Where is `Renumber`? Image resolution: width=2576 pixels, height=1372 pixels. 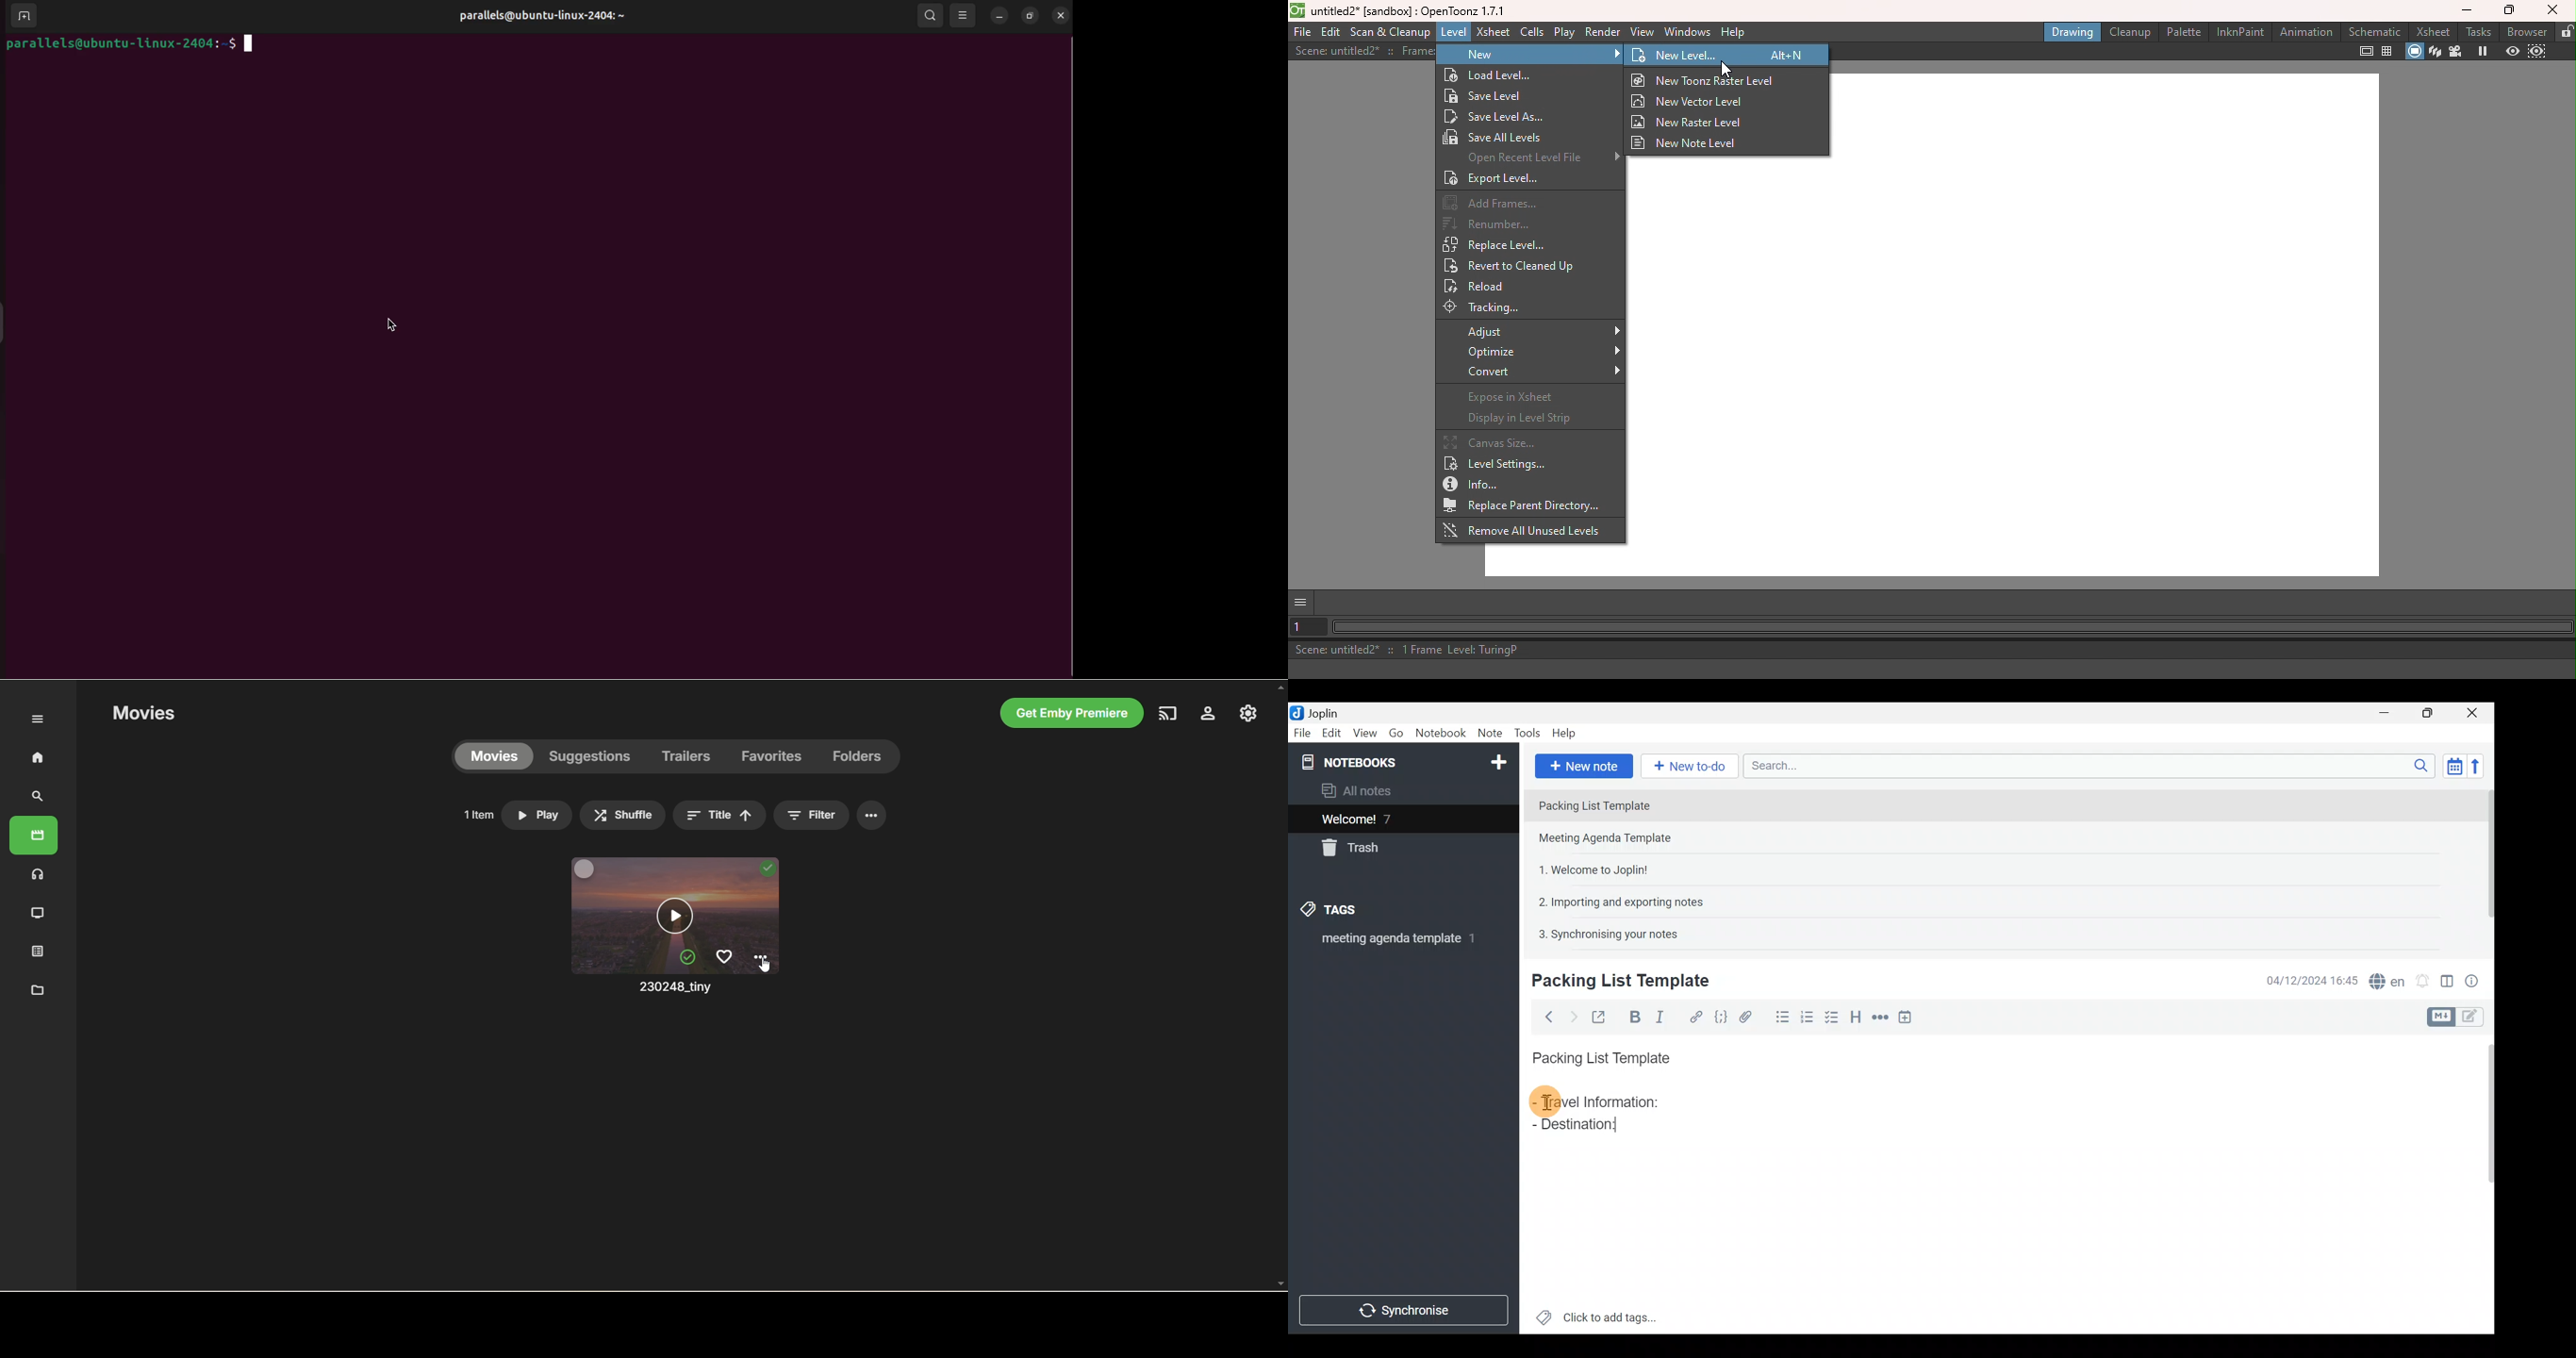
Renumber is located at coordinates (1493, 224).